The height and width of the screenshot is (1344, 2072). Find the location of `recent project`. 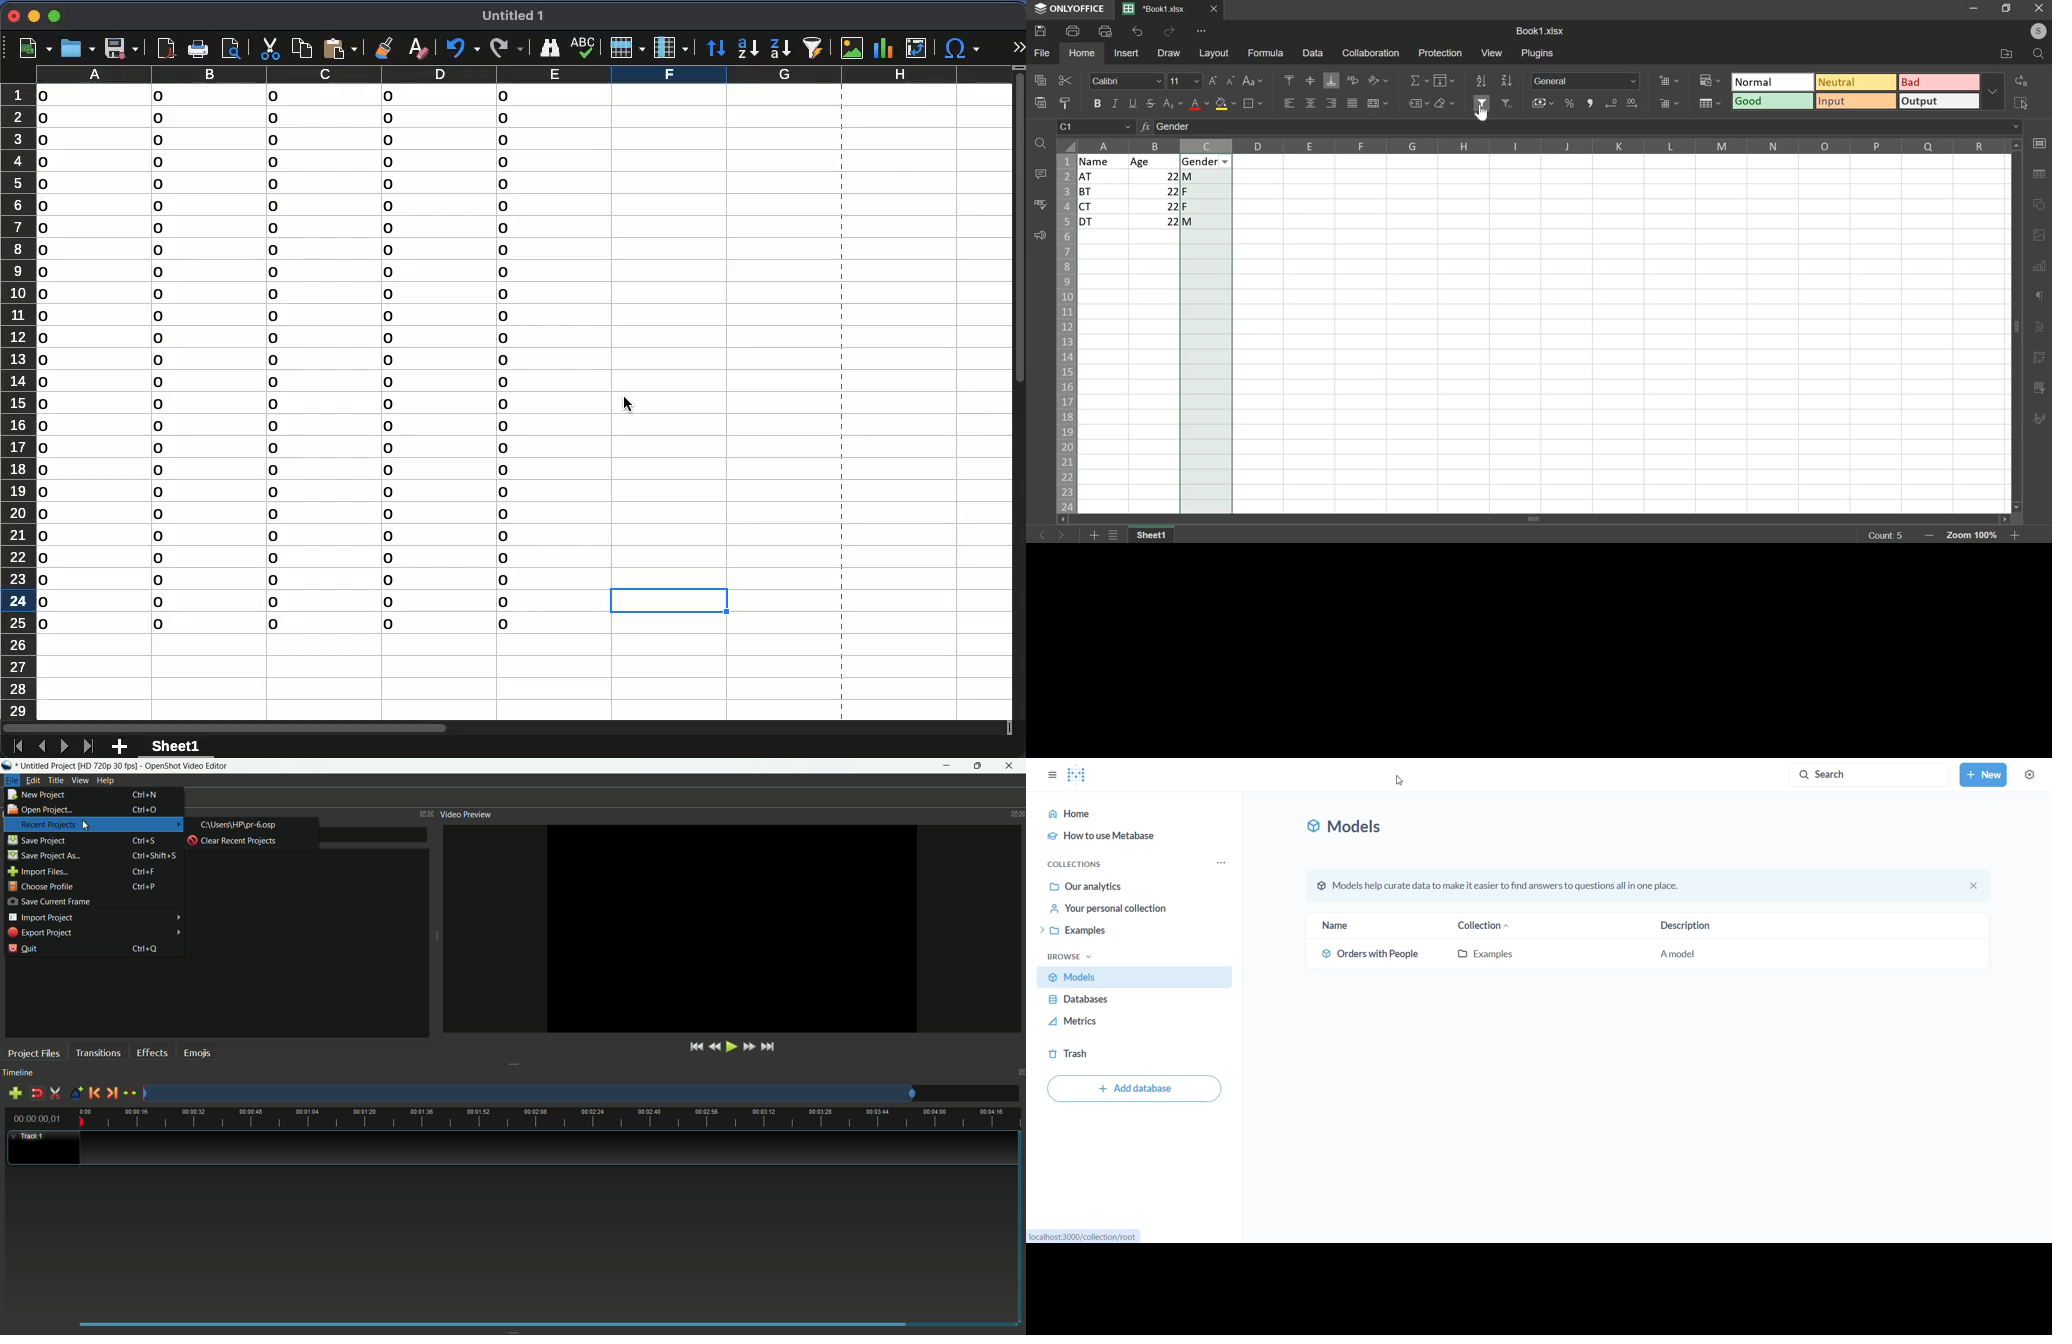

recent project is located at coordinates (239, 825).